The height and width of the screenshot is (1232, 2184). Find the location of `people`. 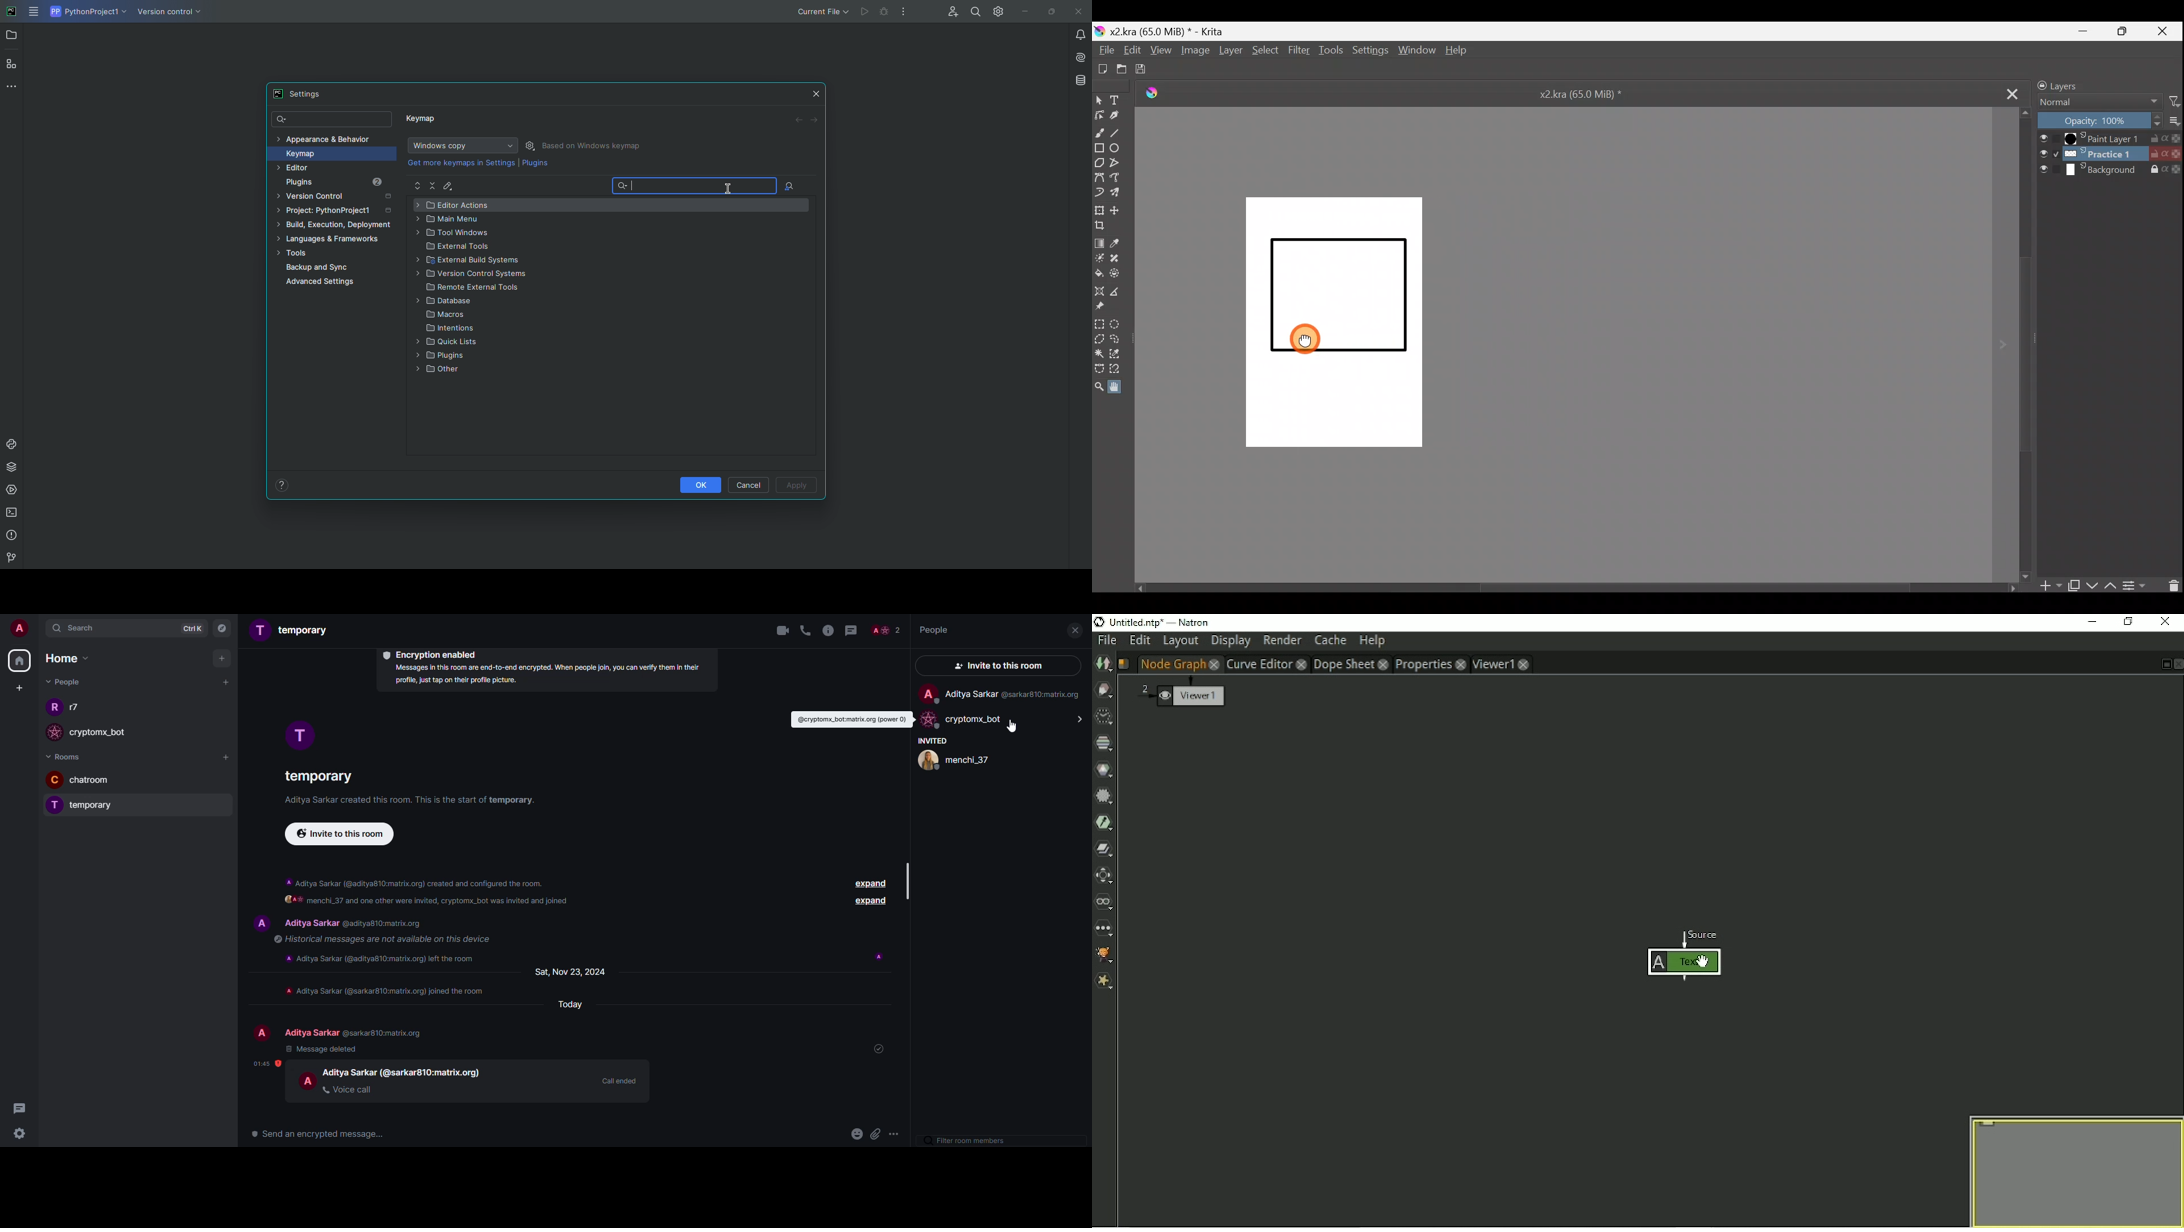

people is located at coordinates (357, 924).